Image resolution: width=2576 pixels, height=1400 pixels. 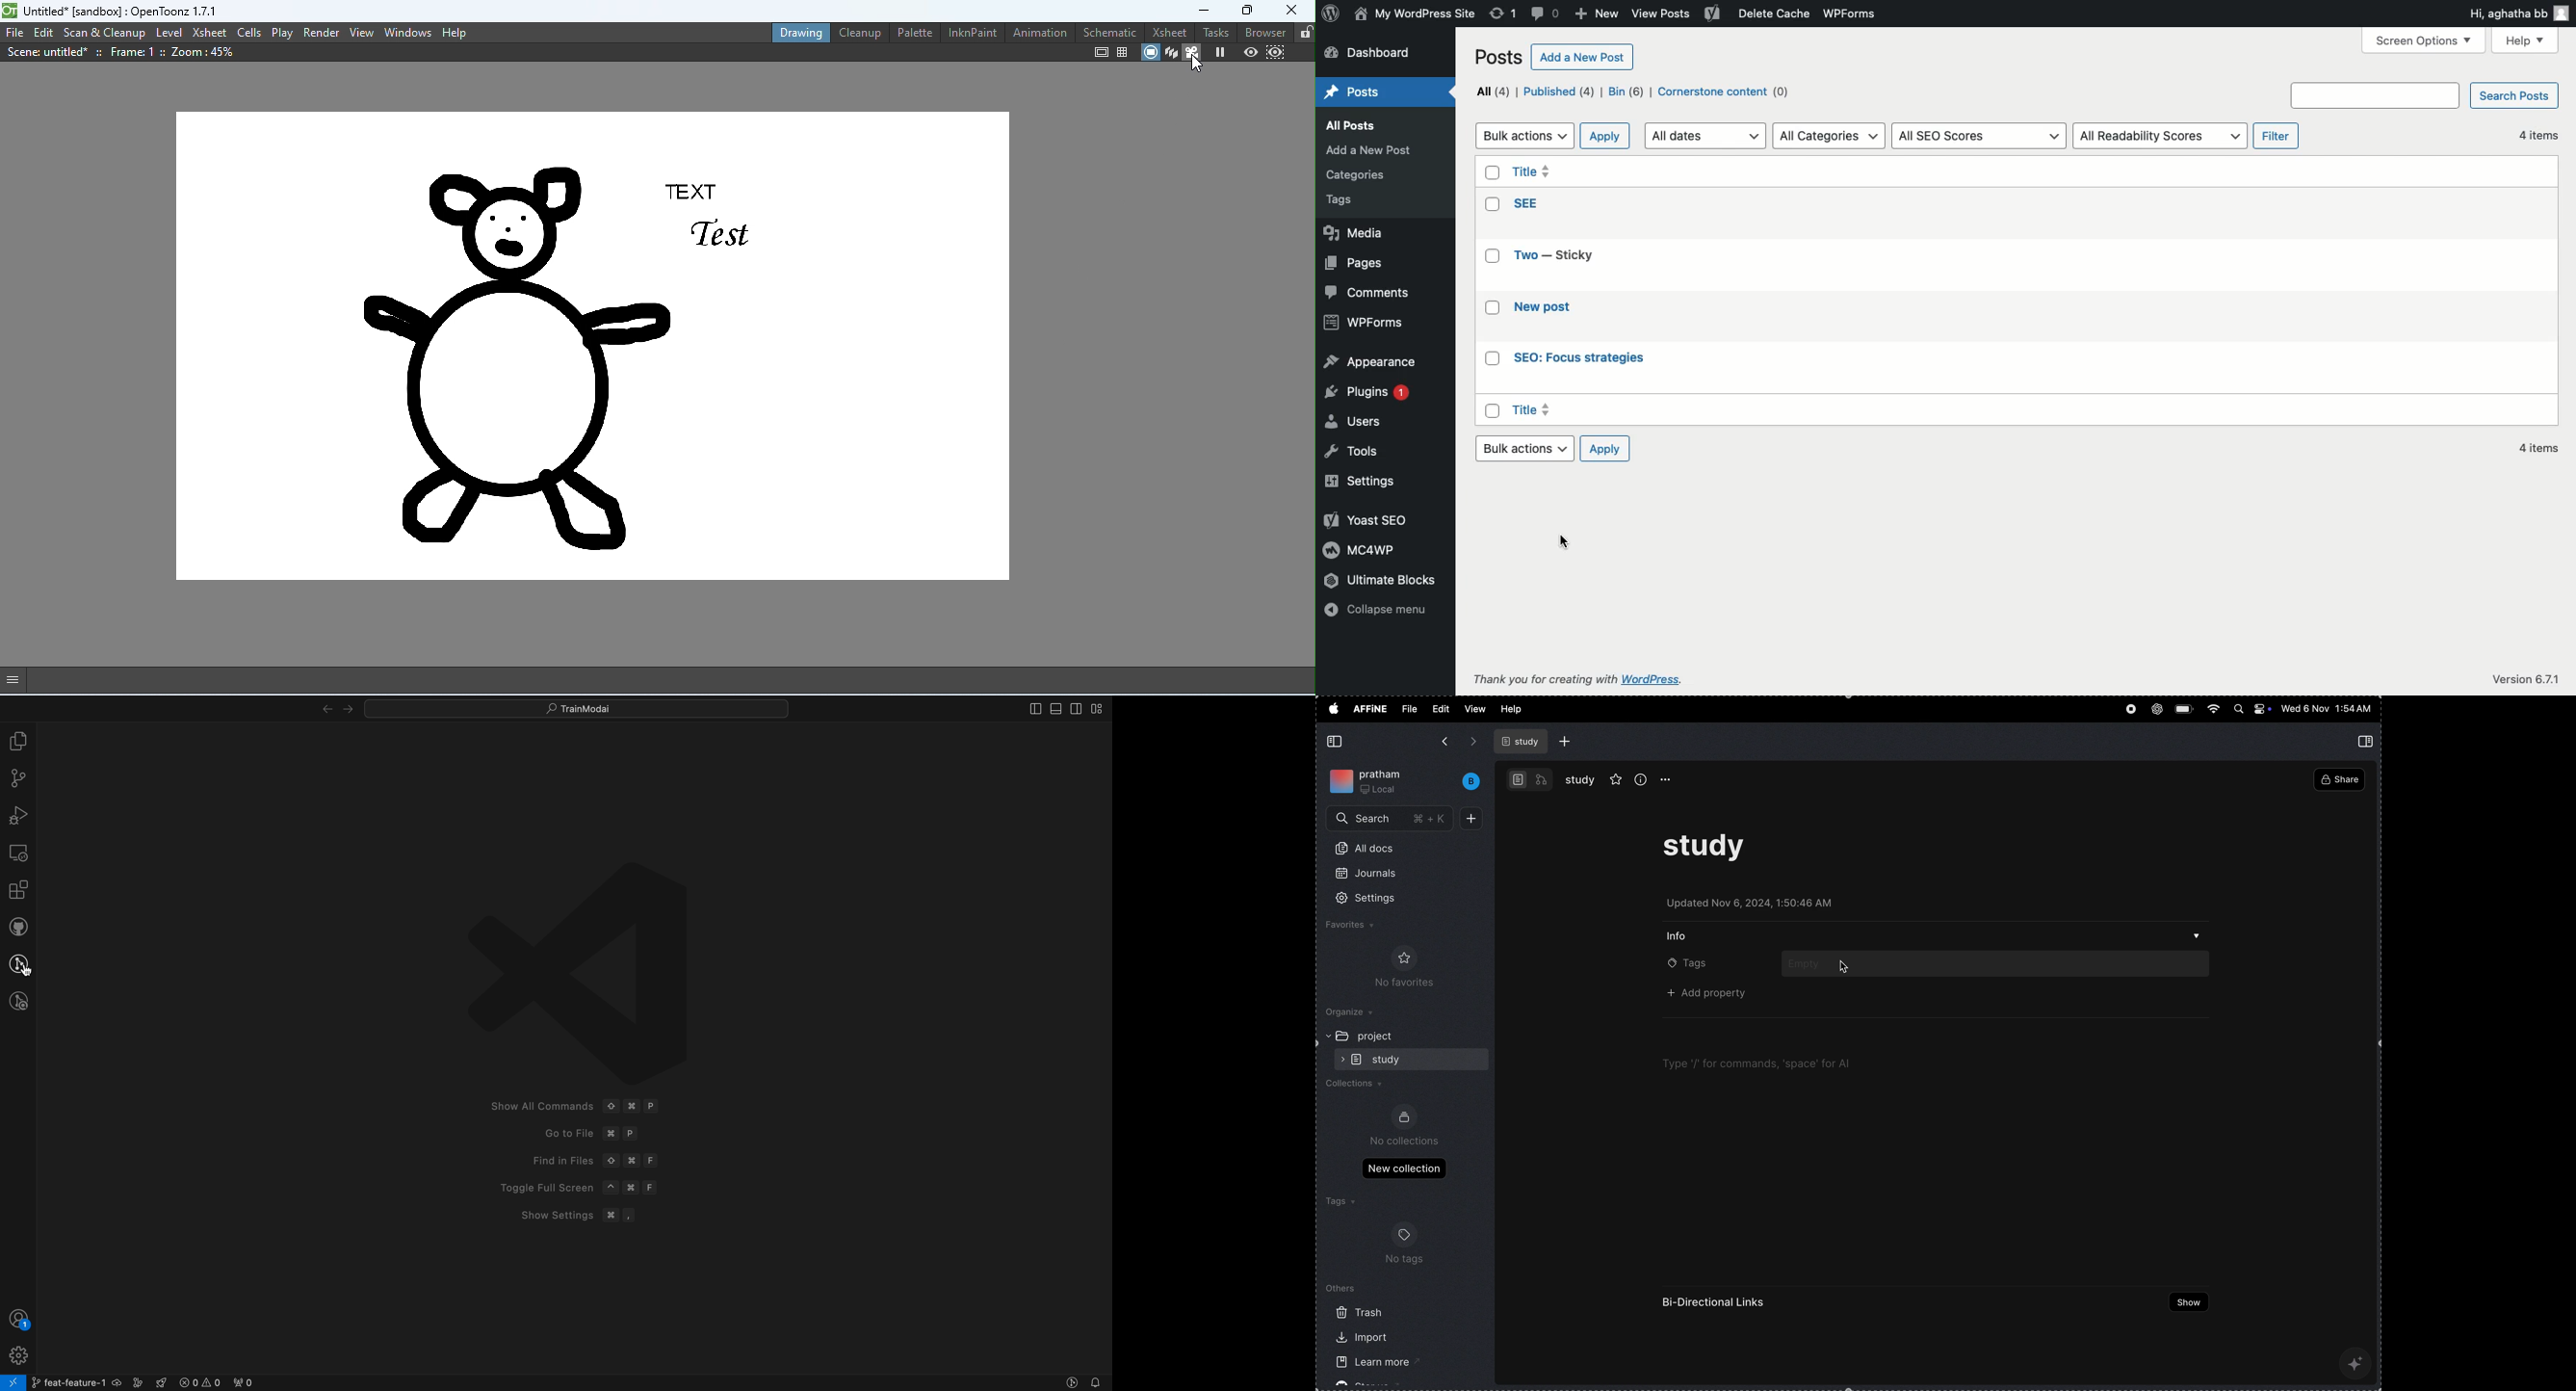 What do you see at coordinates (2185, 708) in the screenshot?
I see `battery` at bounding box center [2185, 708].